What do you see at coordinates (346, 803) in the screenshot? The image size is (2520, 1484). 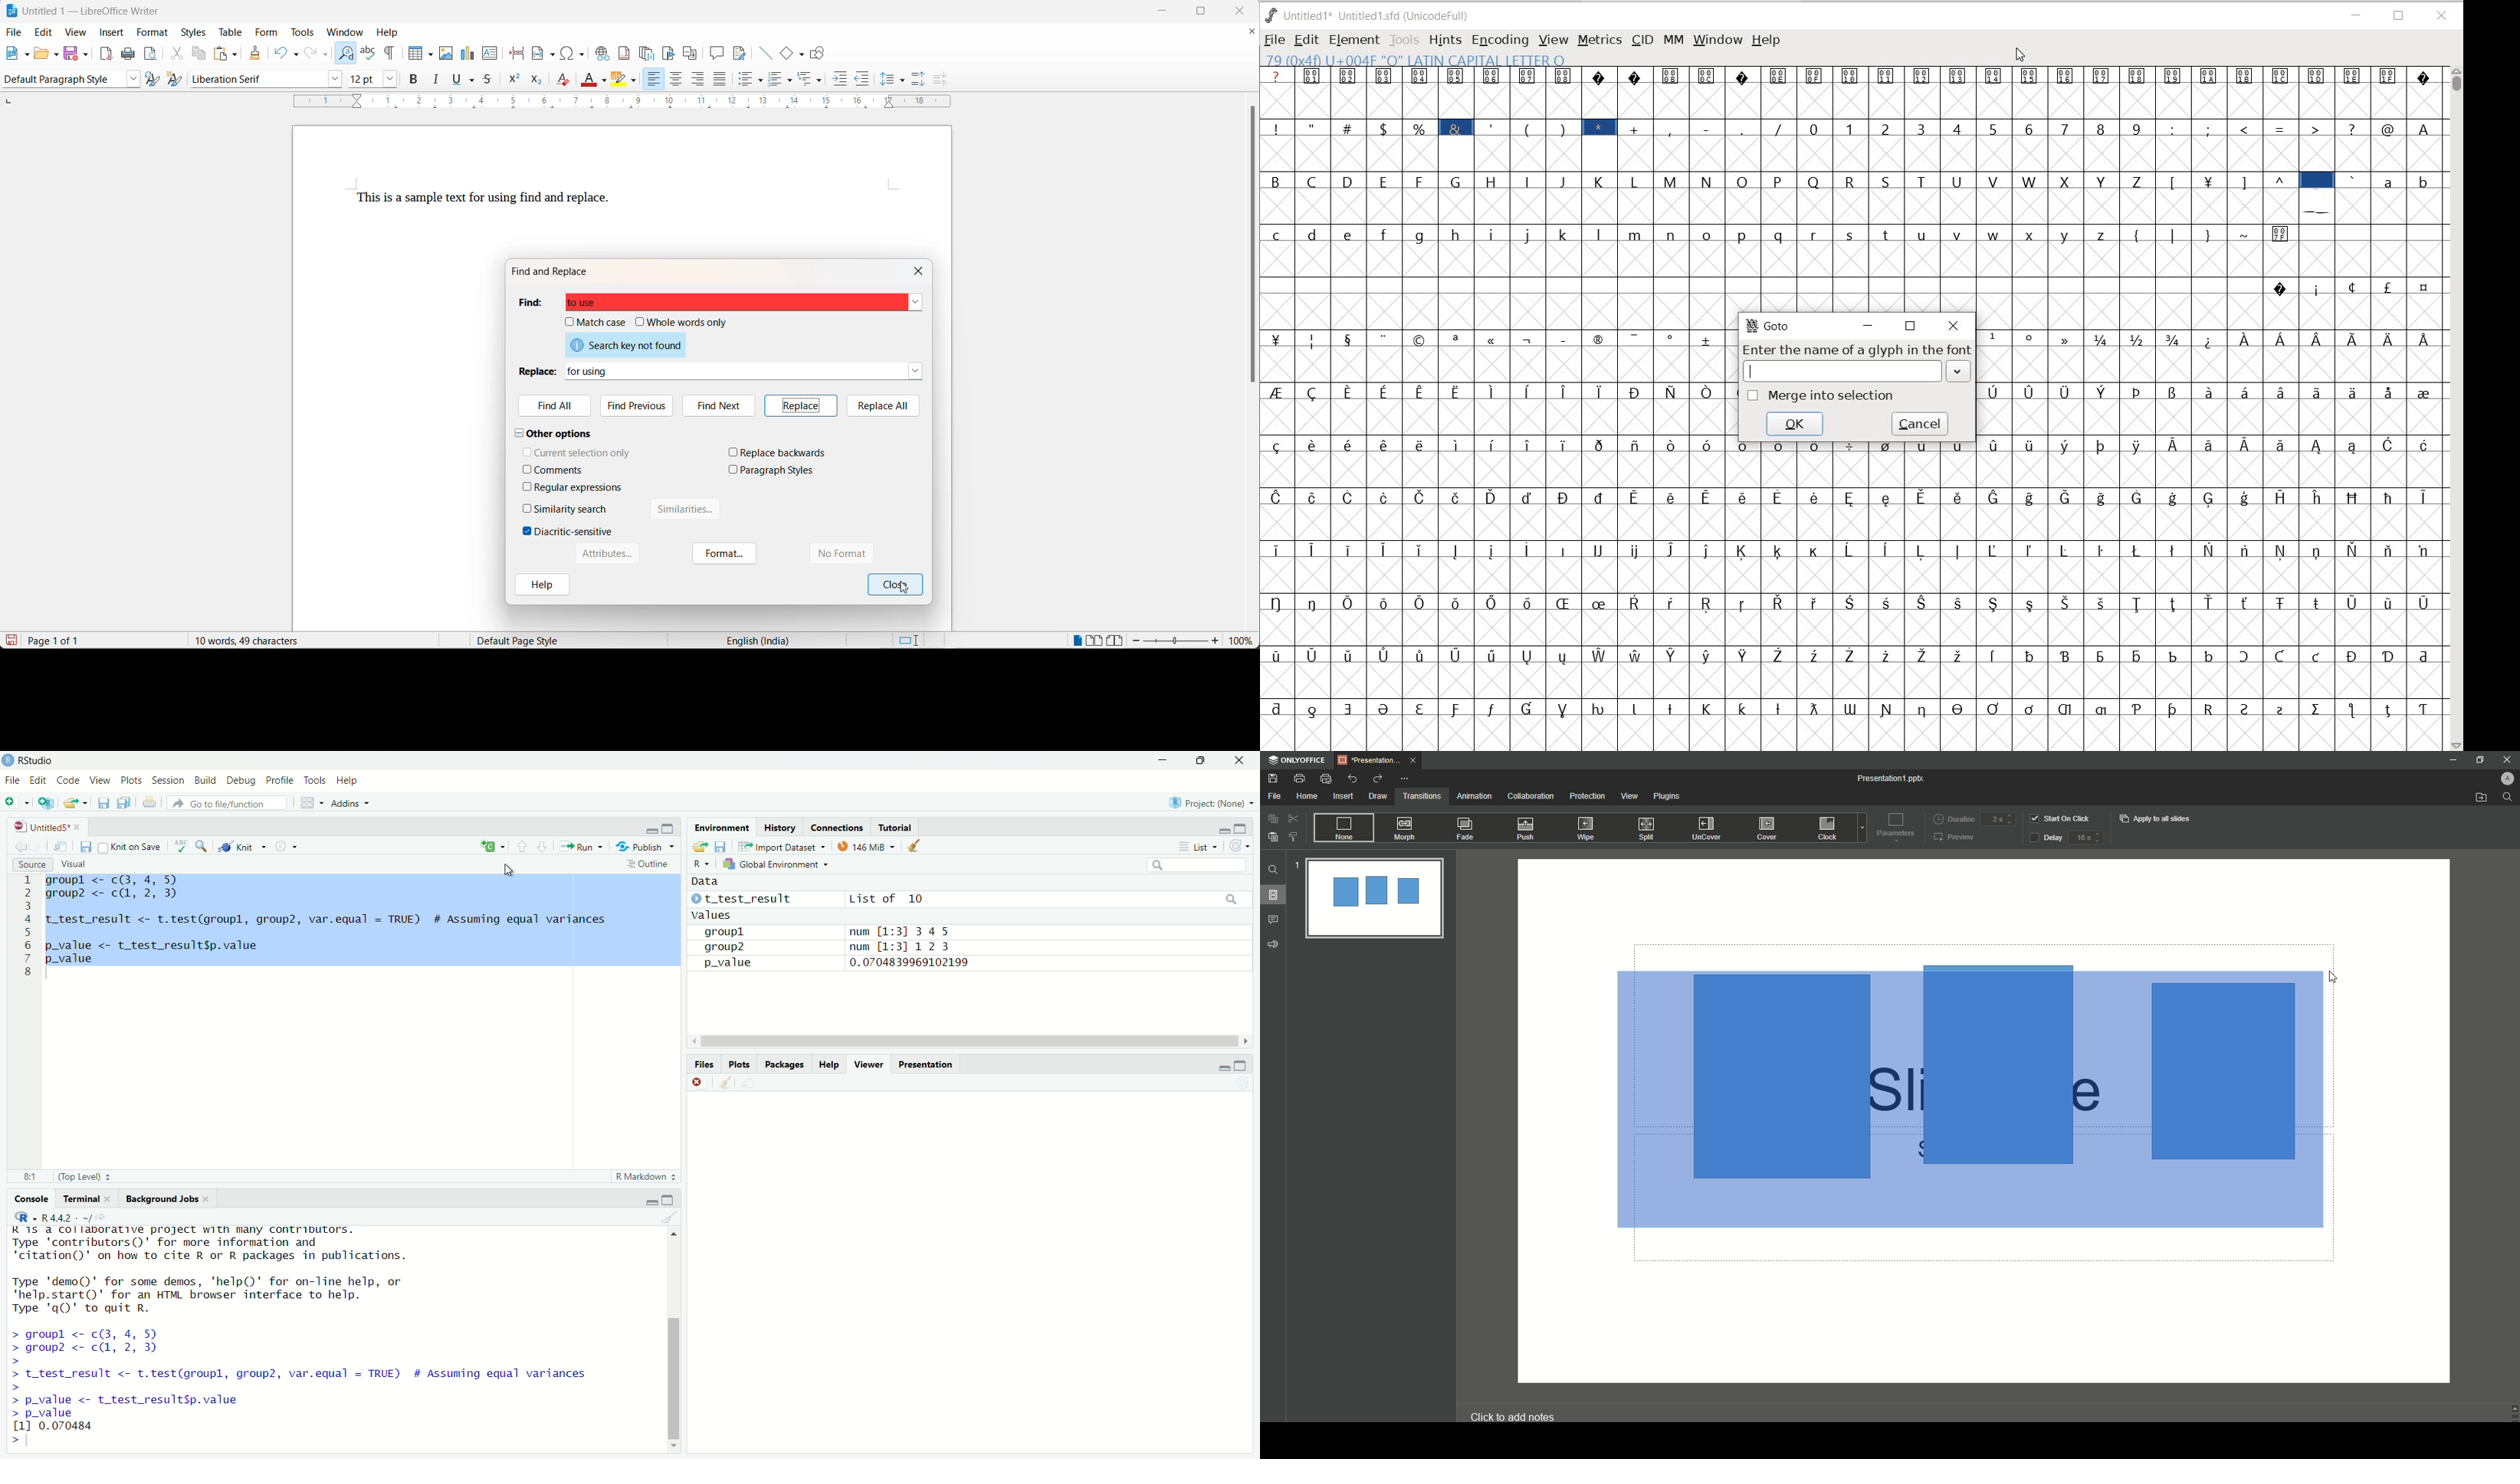 I see `Addins ` at bounding box center [346, 803].